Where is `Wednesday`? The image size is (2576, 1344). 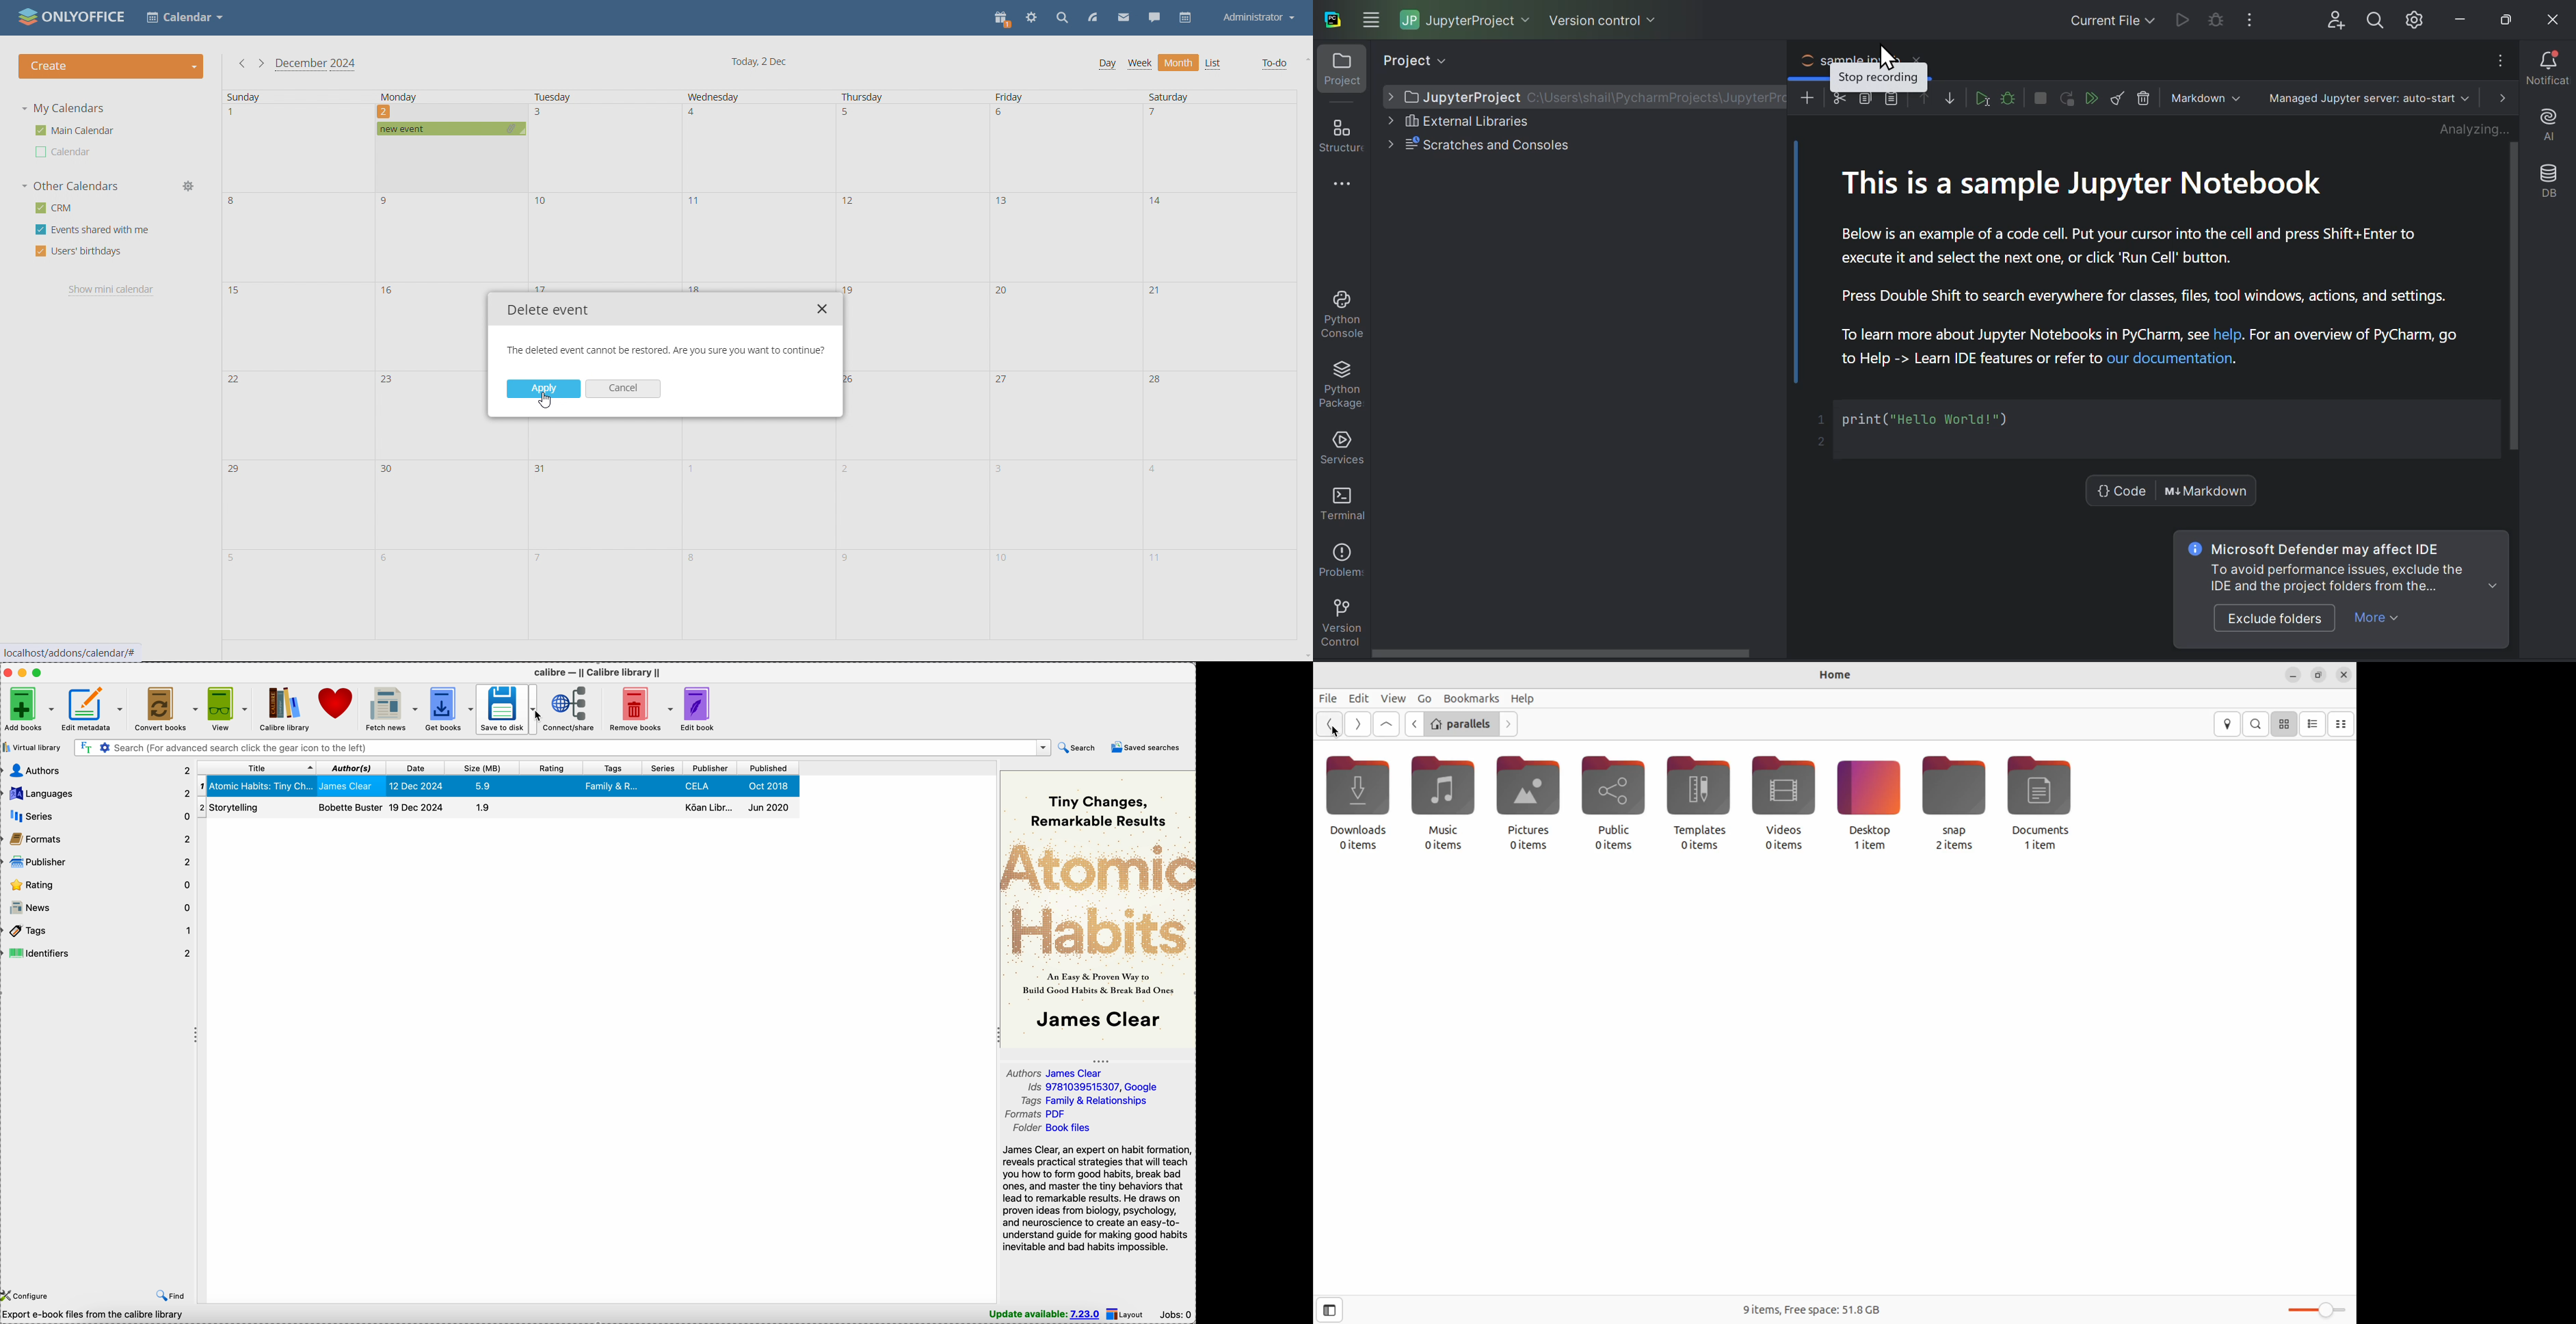 Wednesday is located at coordinates (713, 98).